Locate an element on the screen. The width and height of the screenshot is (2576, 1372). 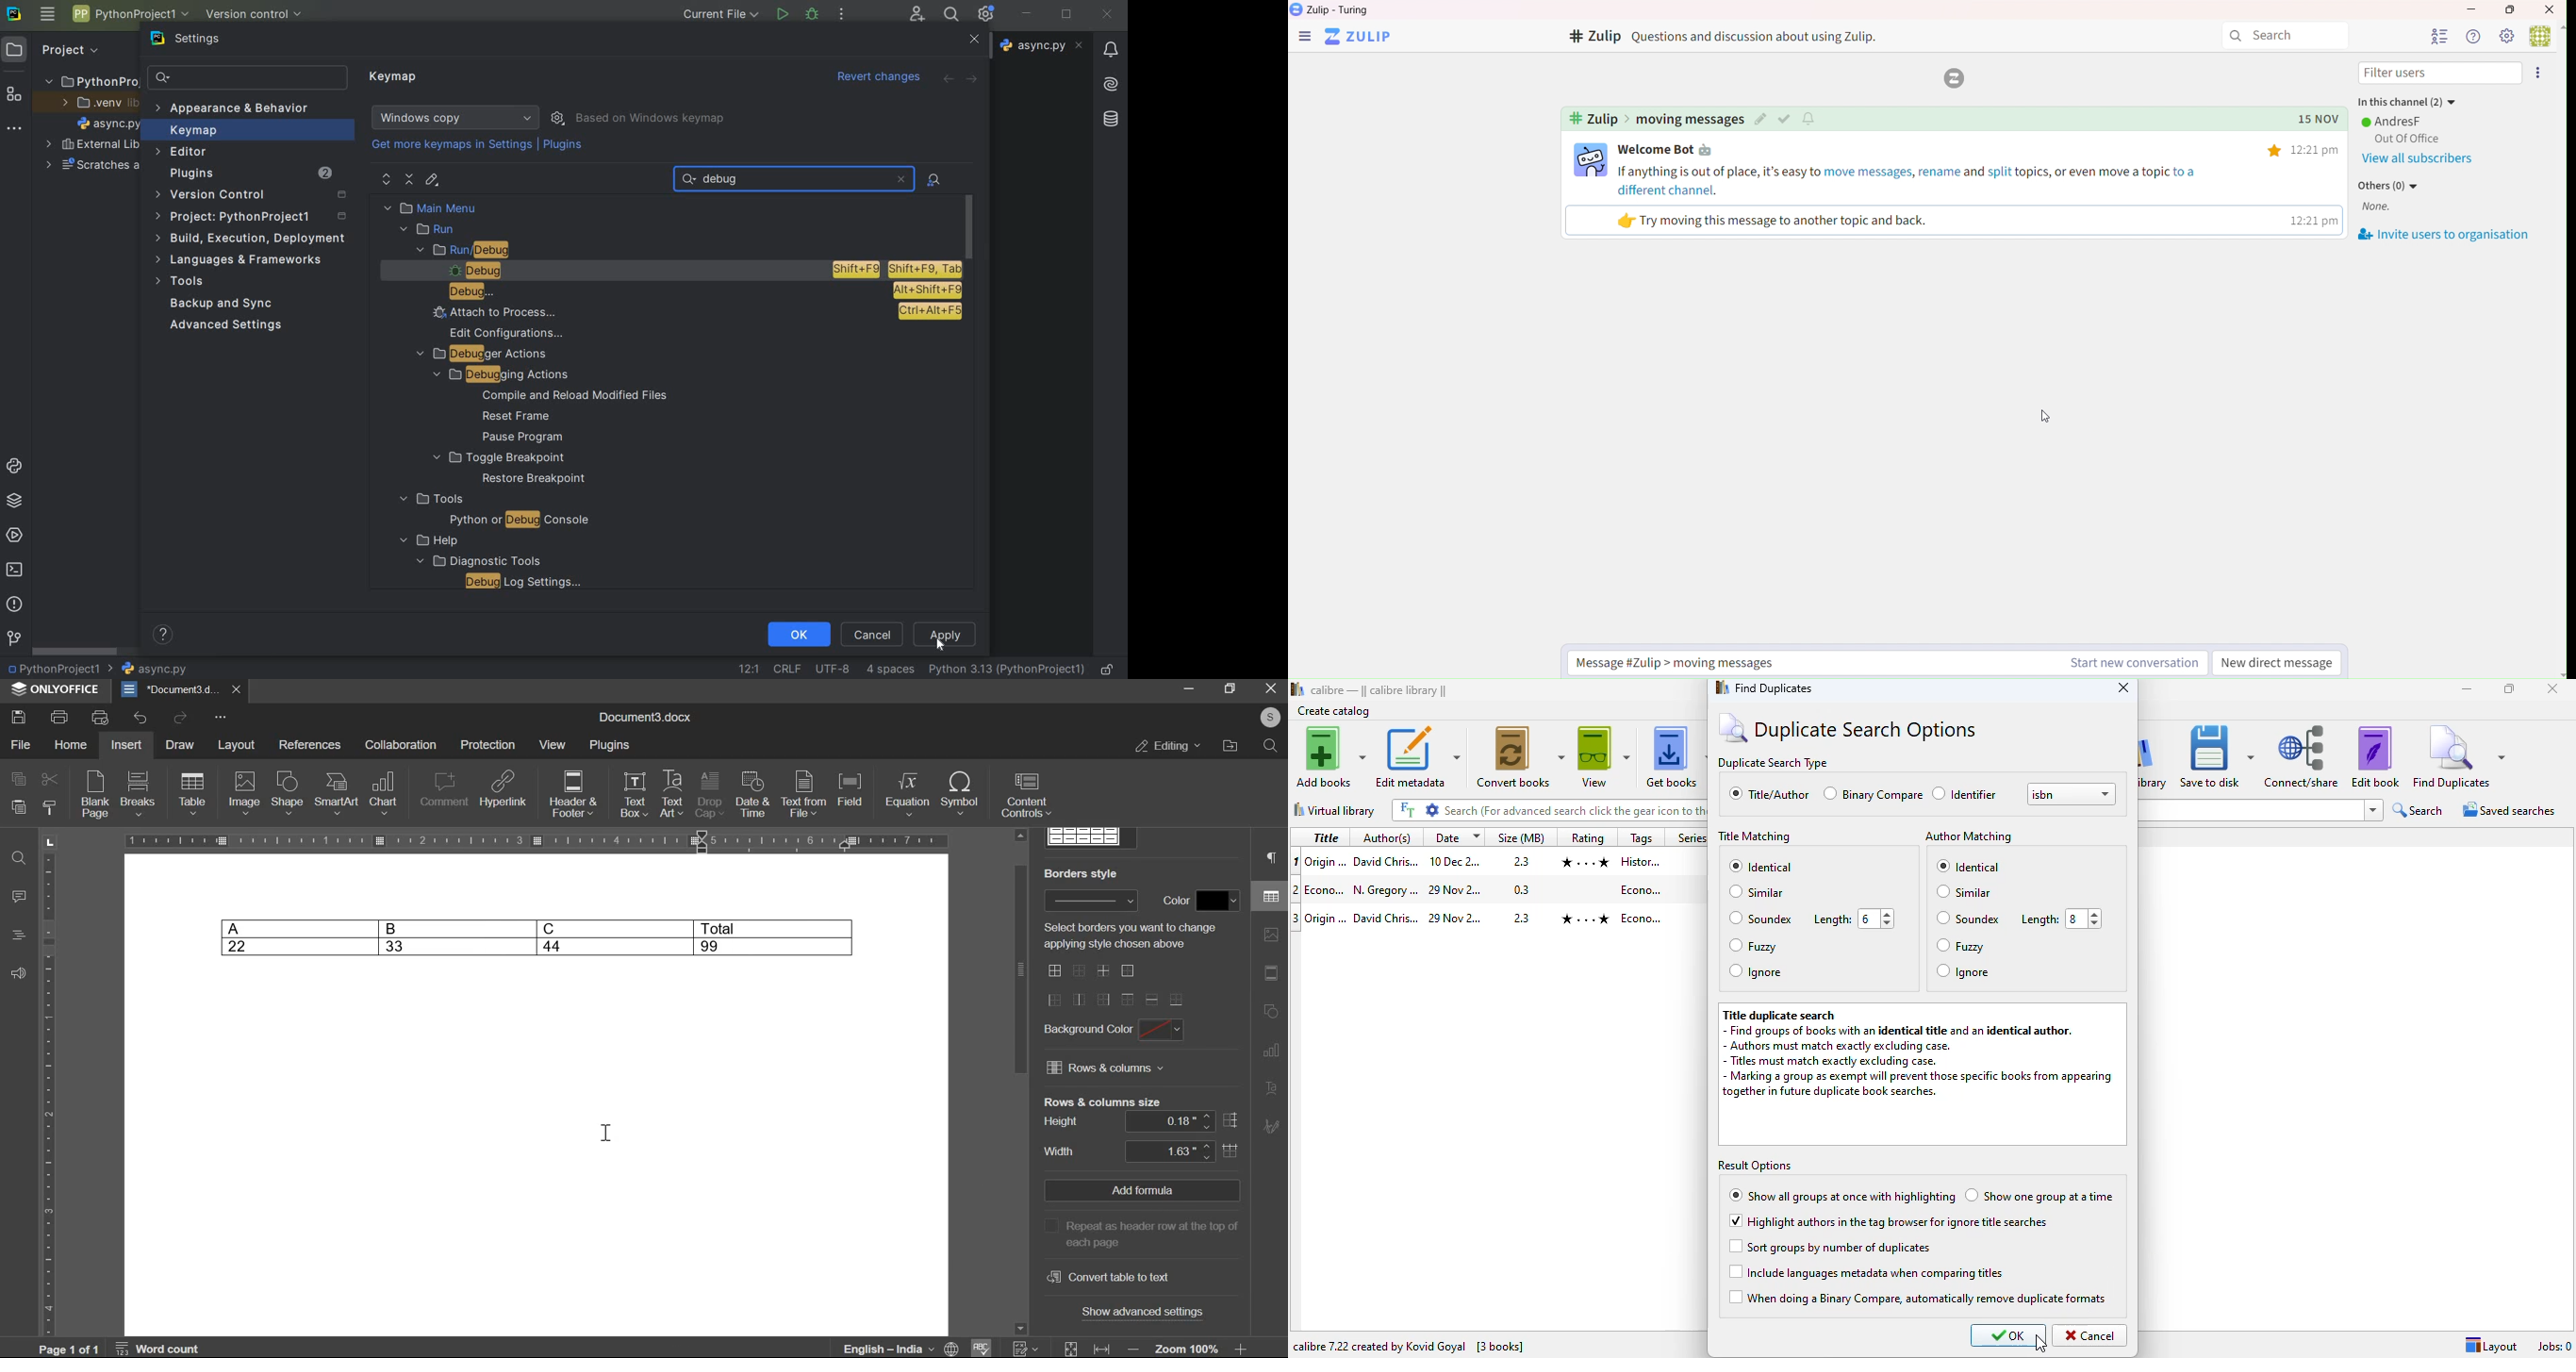
headings is located at coordinates (21, 935).